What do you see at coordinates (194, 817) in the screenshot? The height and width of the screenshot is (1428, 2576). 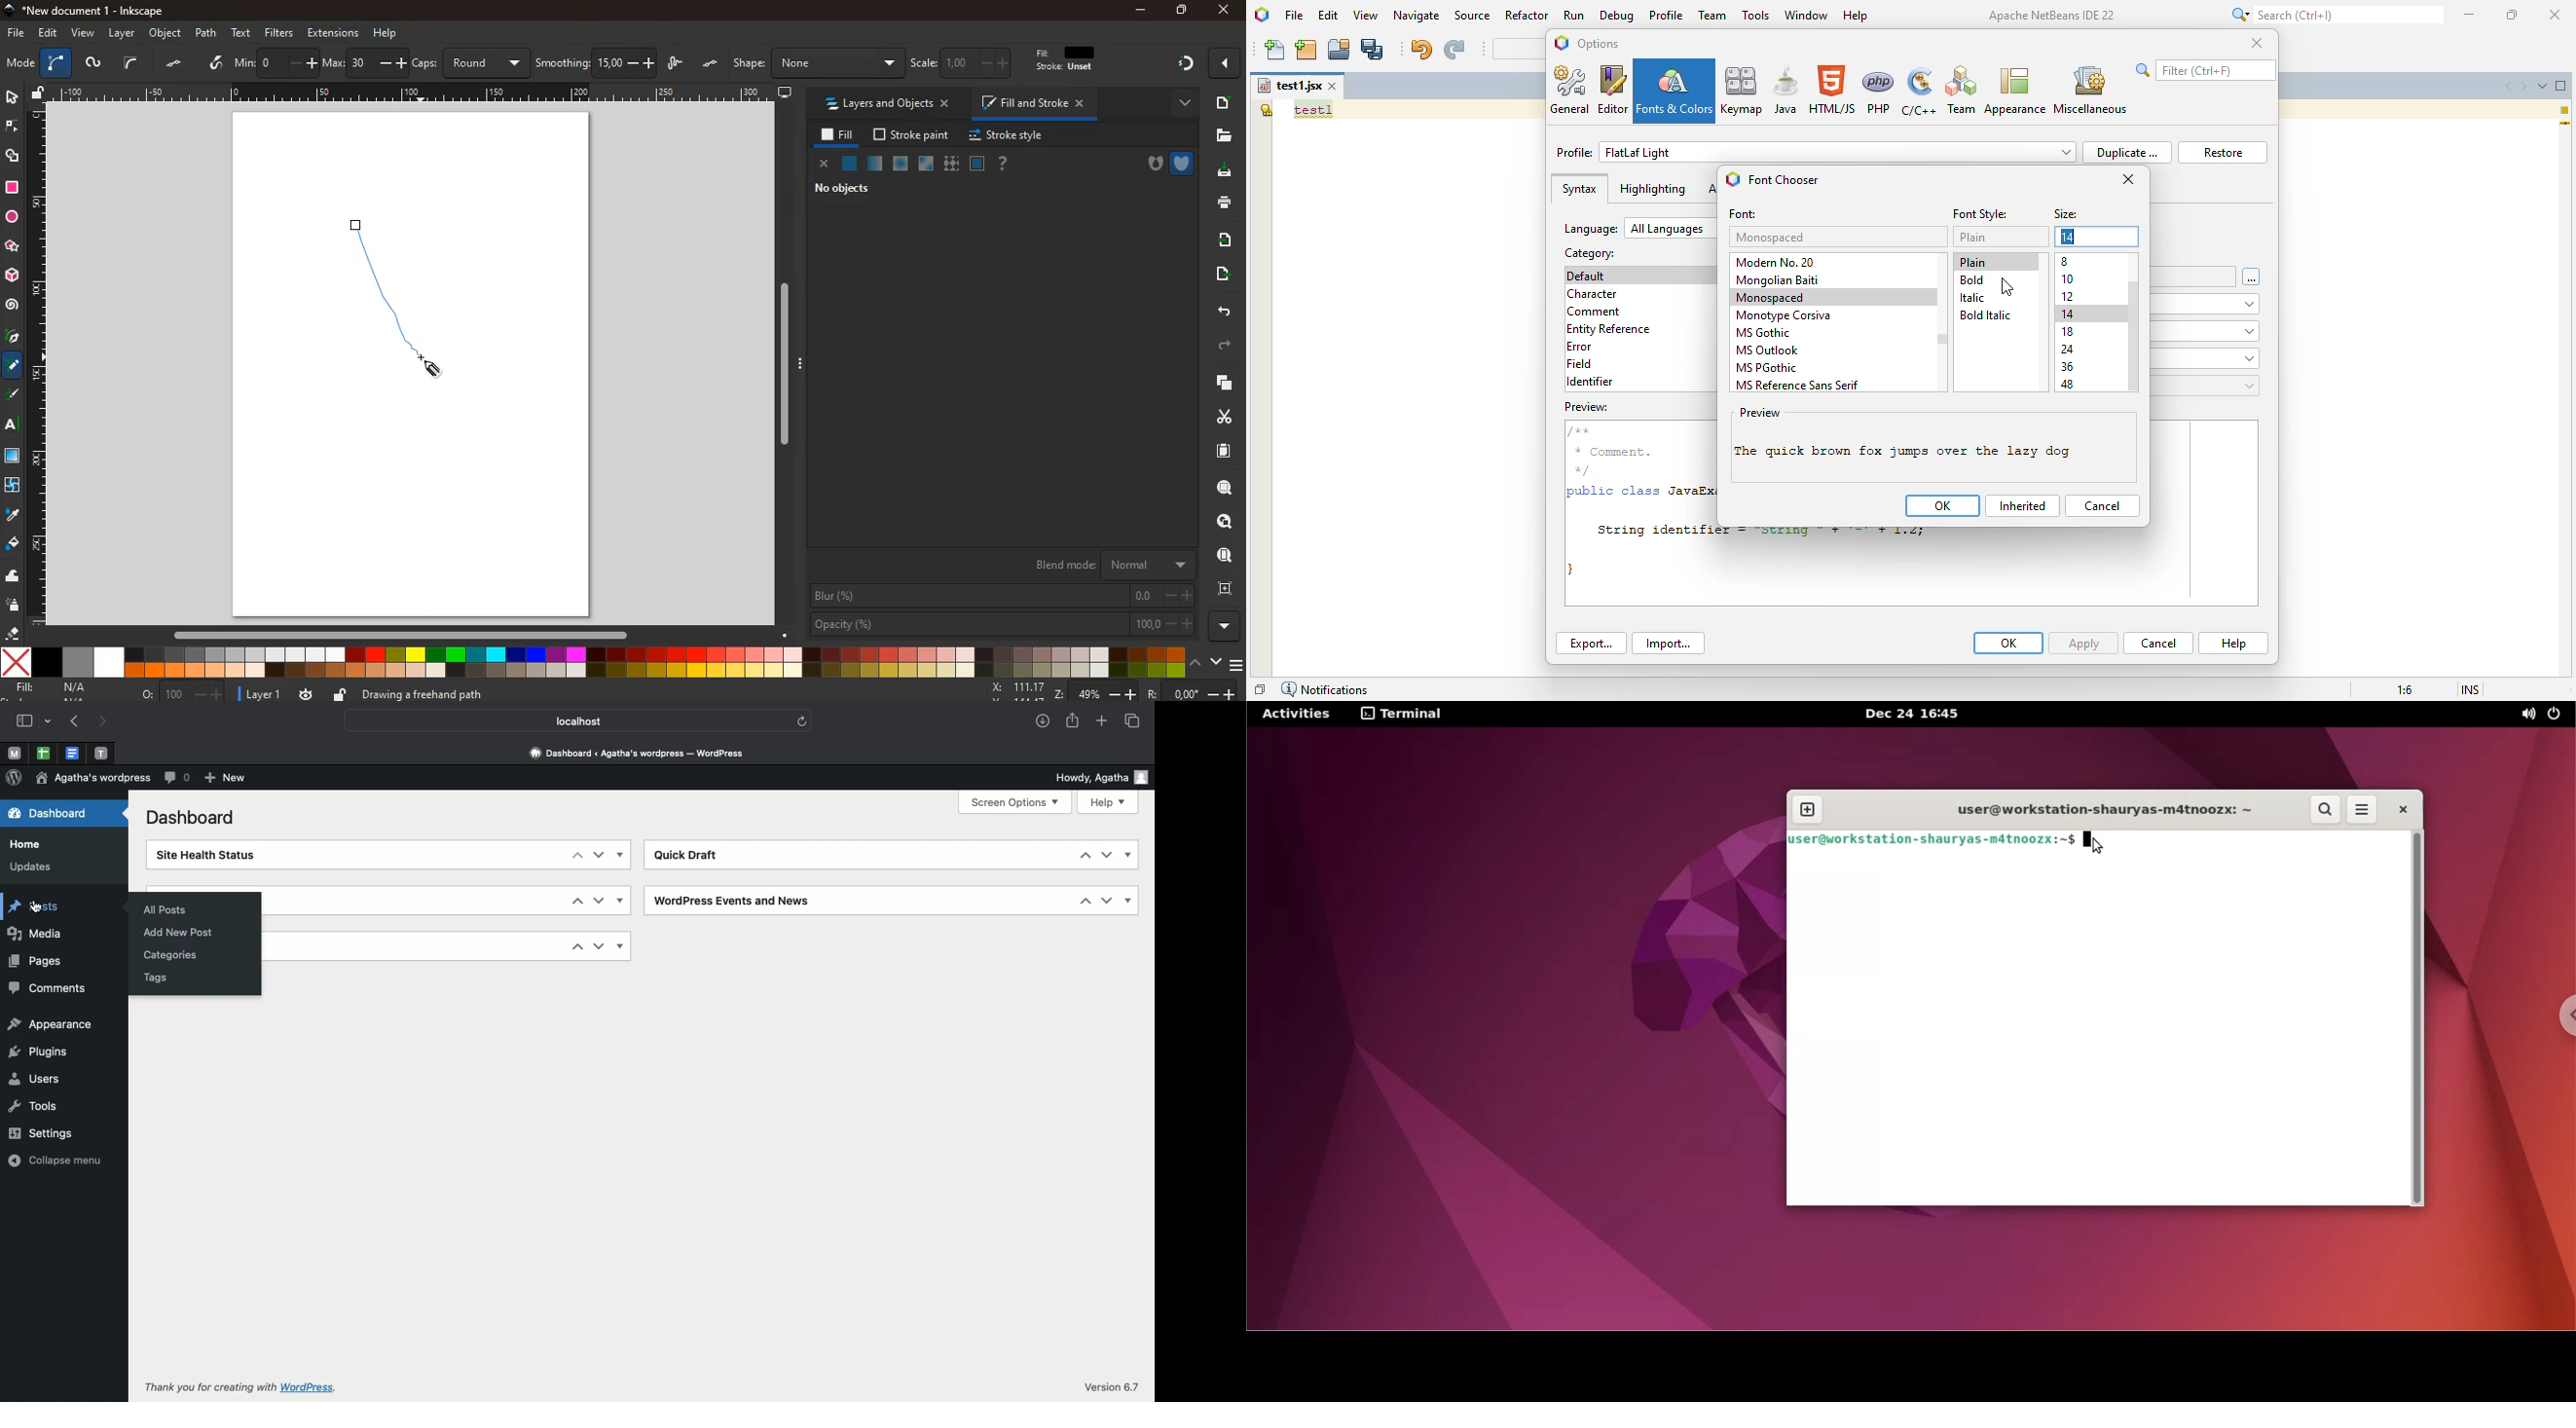 I see `Dashboard` at bounding box center [194, 817].